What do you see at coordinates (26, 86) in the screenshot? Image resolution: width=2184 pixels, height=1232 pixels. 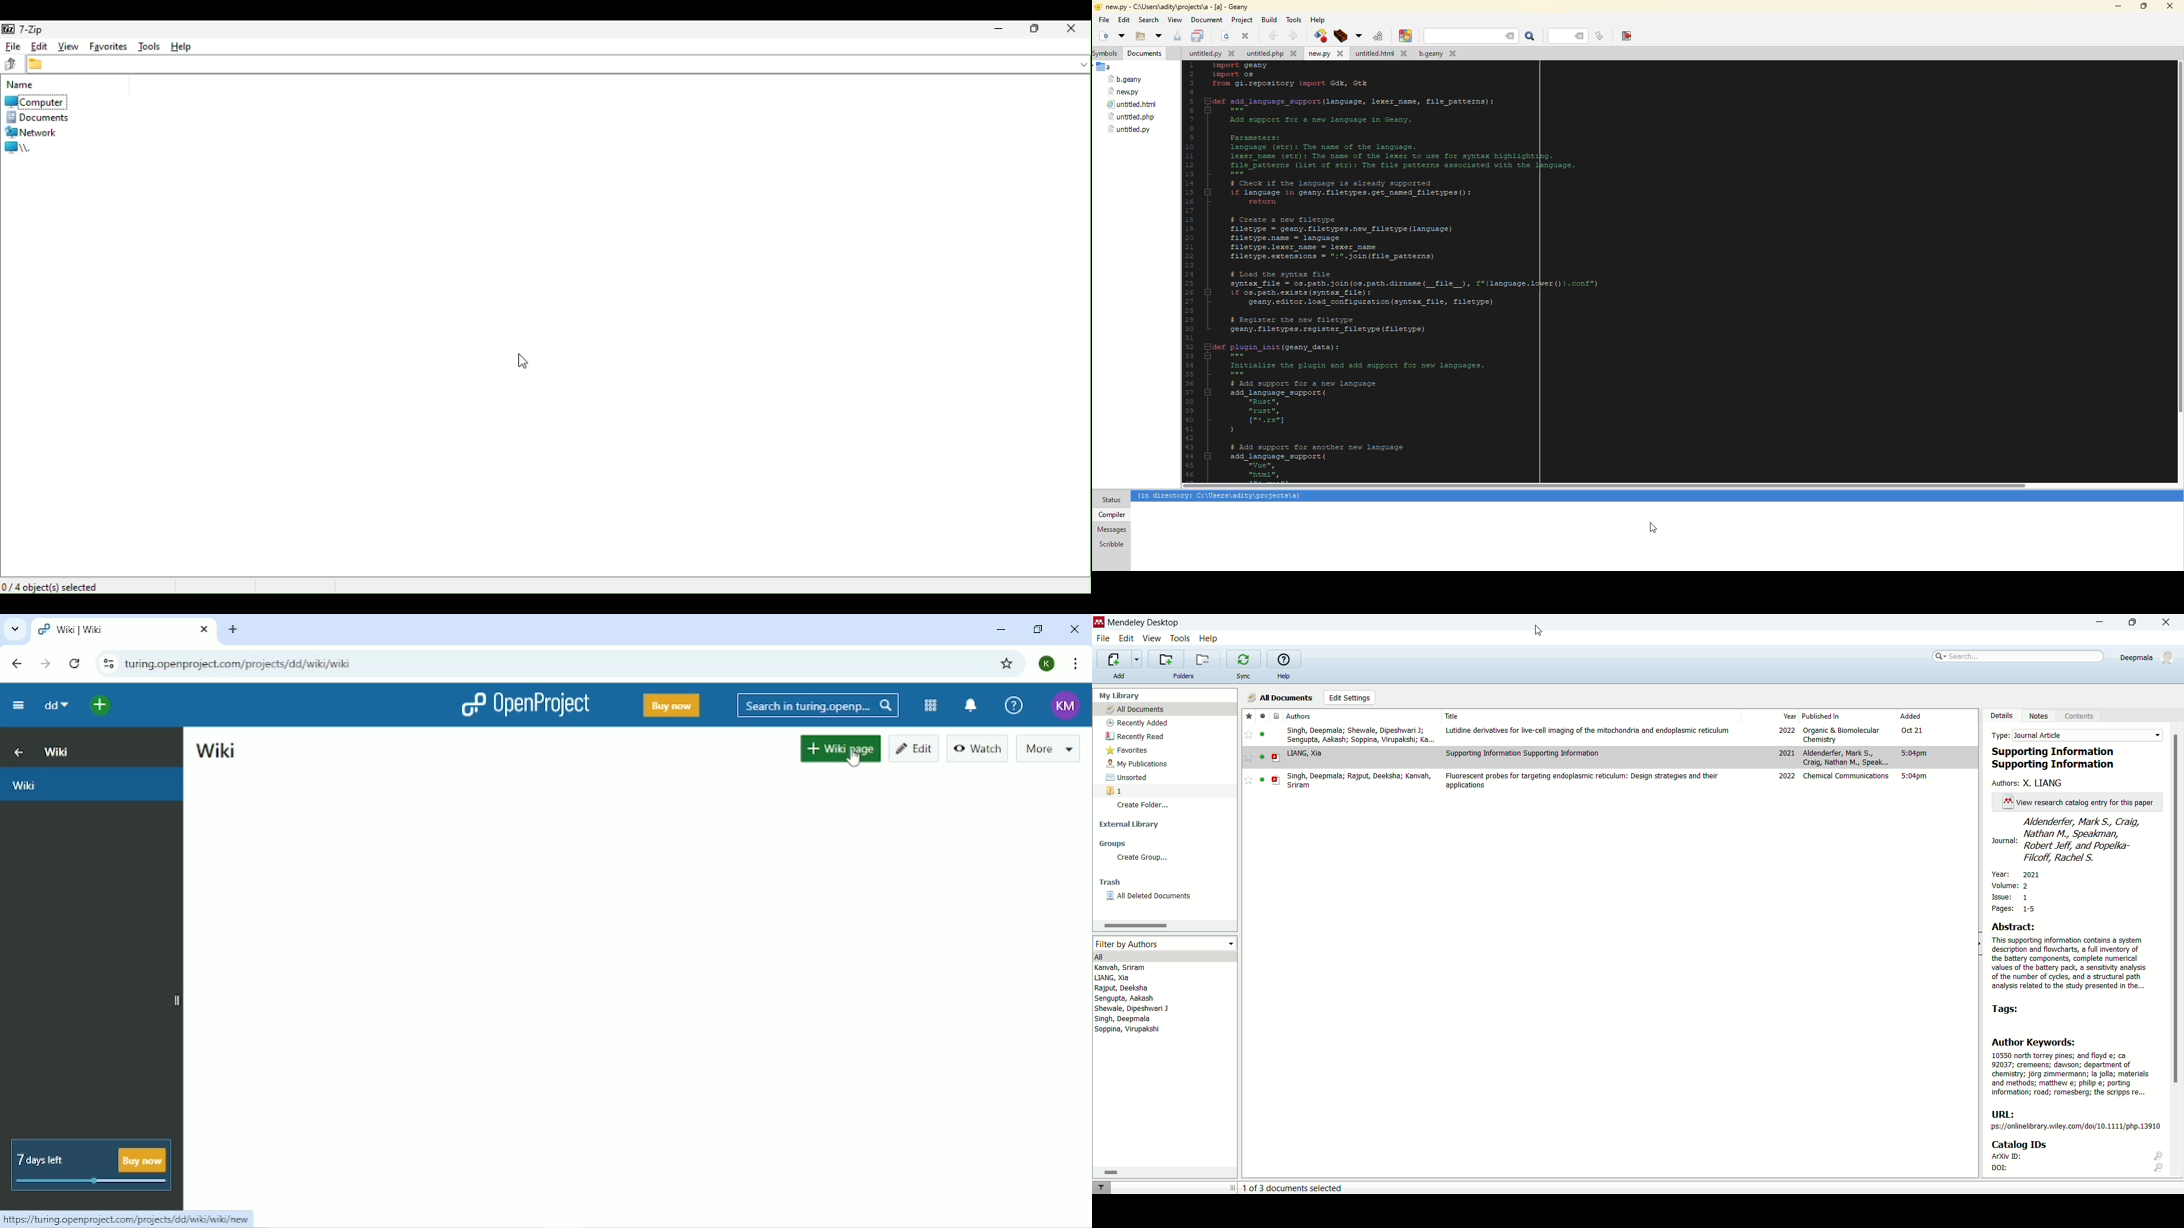 I see `name` at bounding box center [26, 86].